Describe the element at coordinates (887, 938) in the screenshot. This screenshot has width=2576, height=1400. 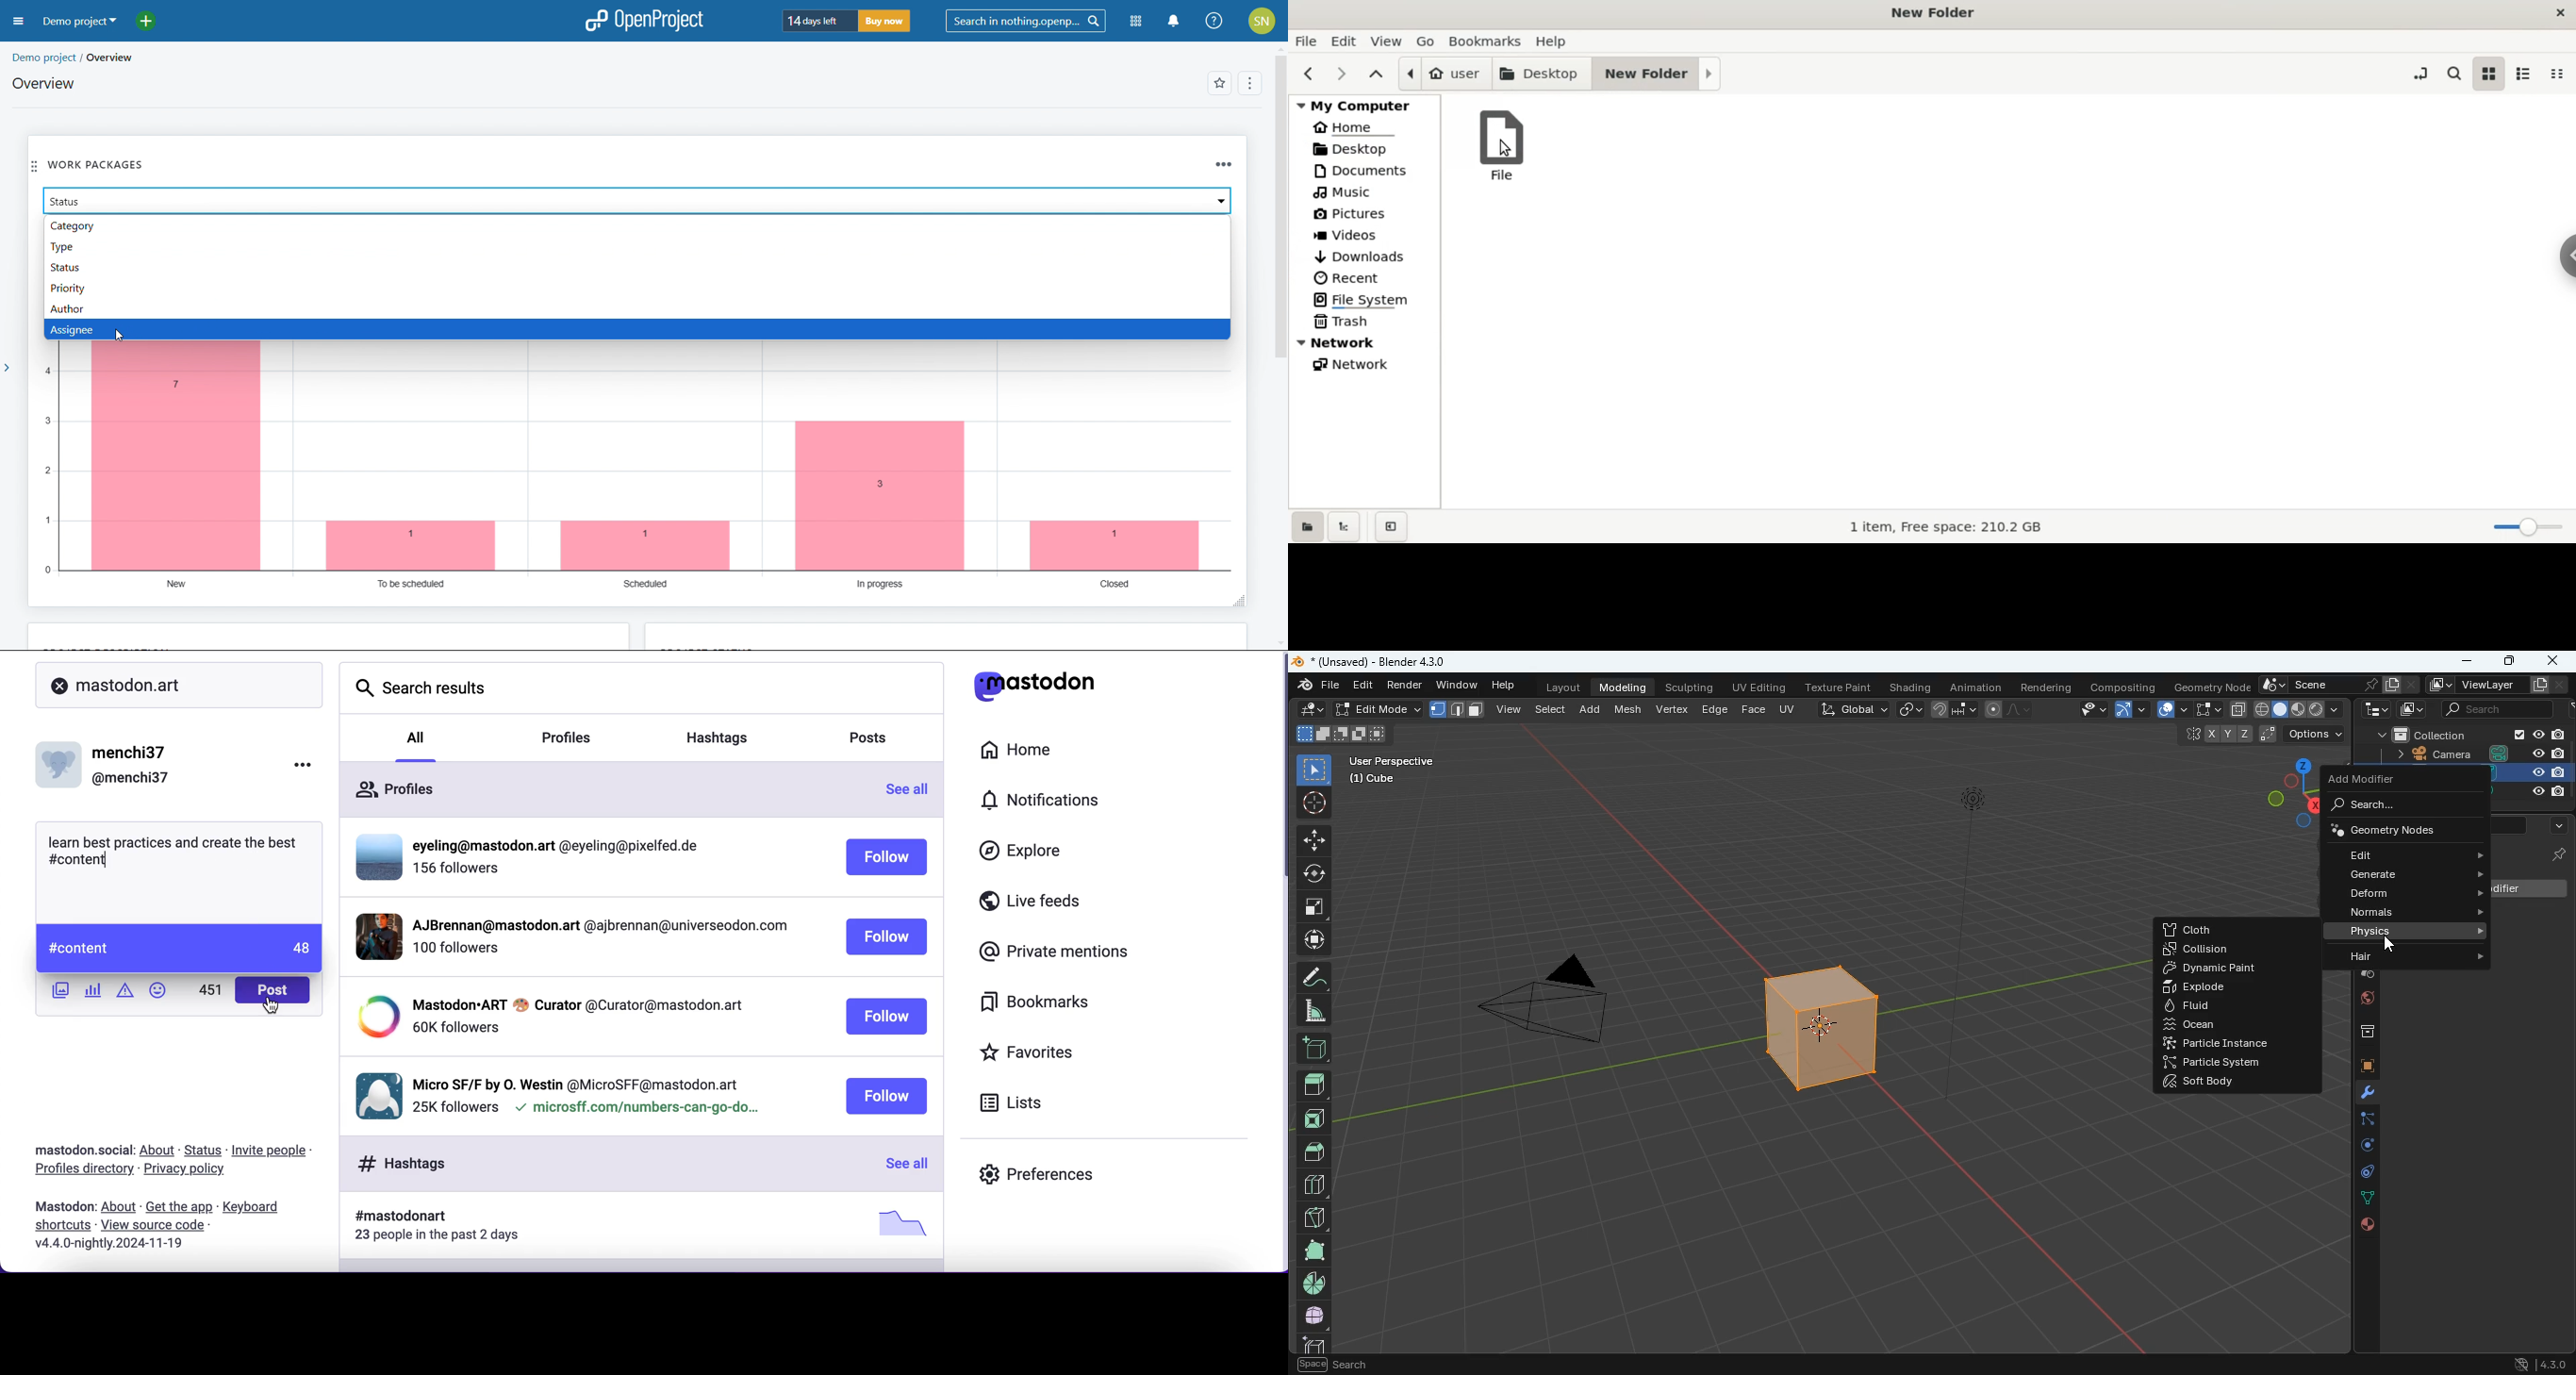
I see `follow` at that location.